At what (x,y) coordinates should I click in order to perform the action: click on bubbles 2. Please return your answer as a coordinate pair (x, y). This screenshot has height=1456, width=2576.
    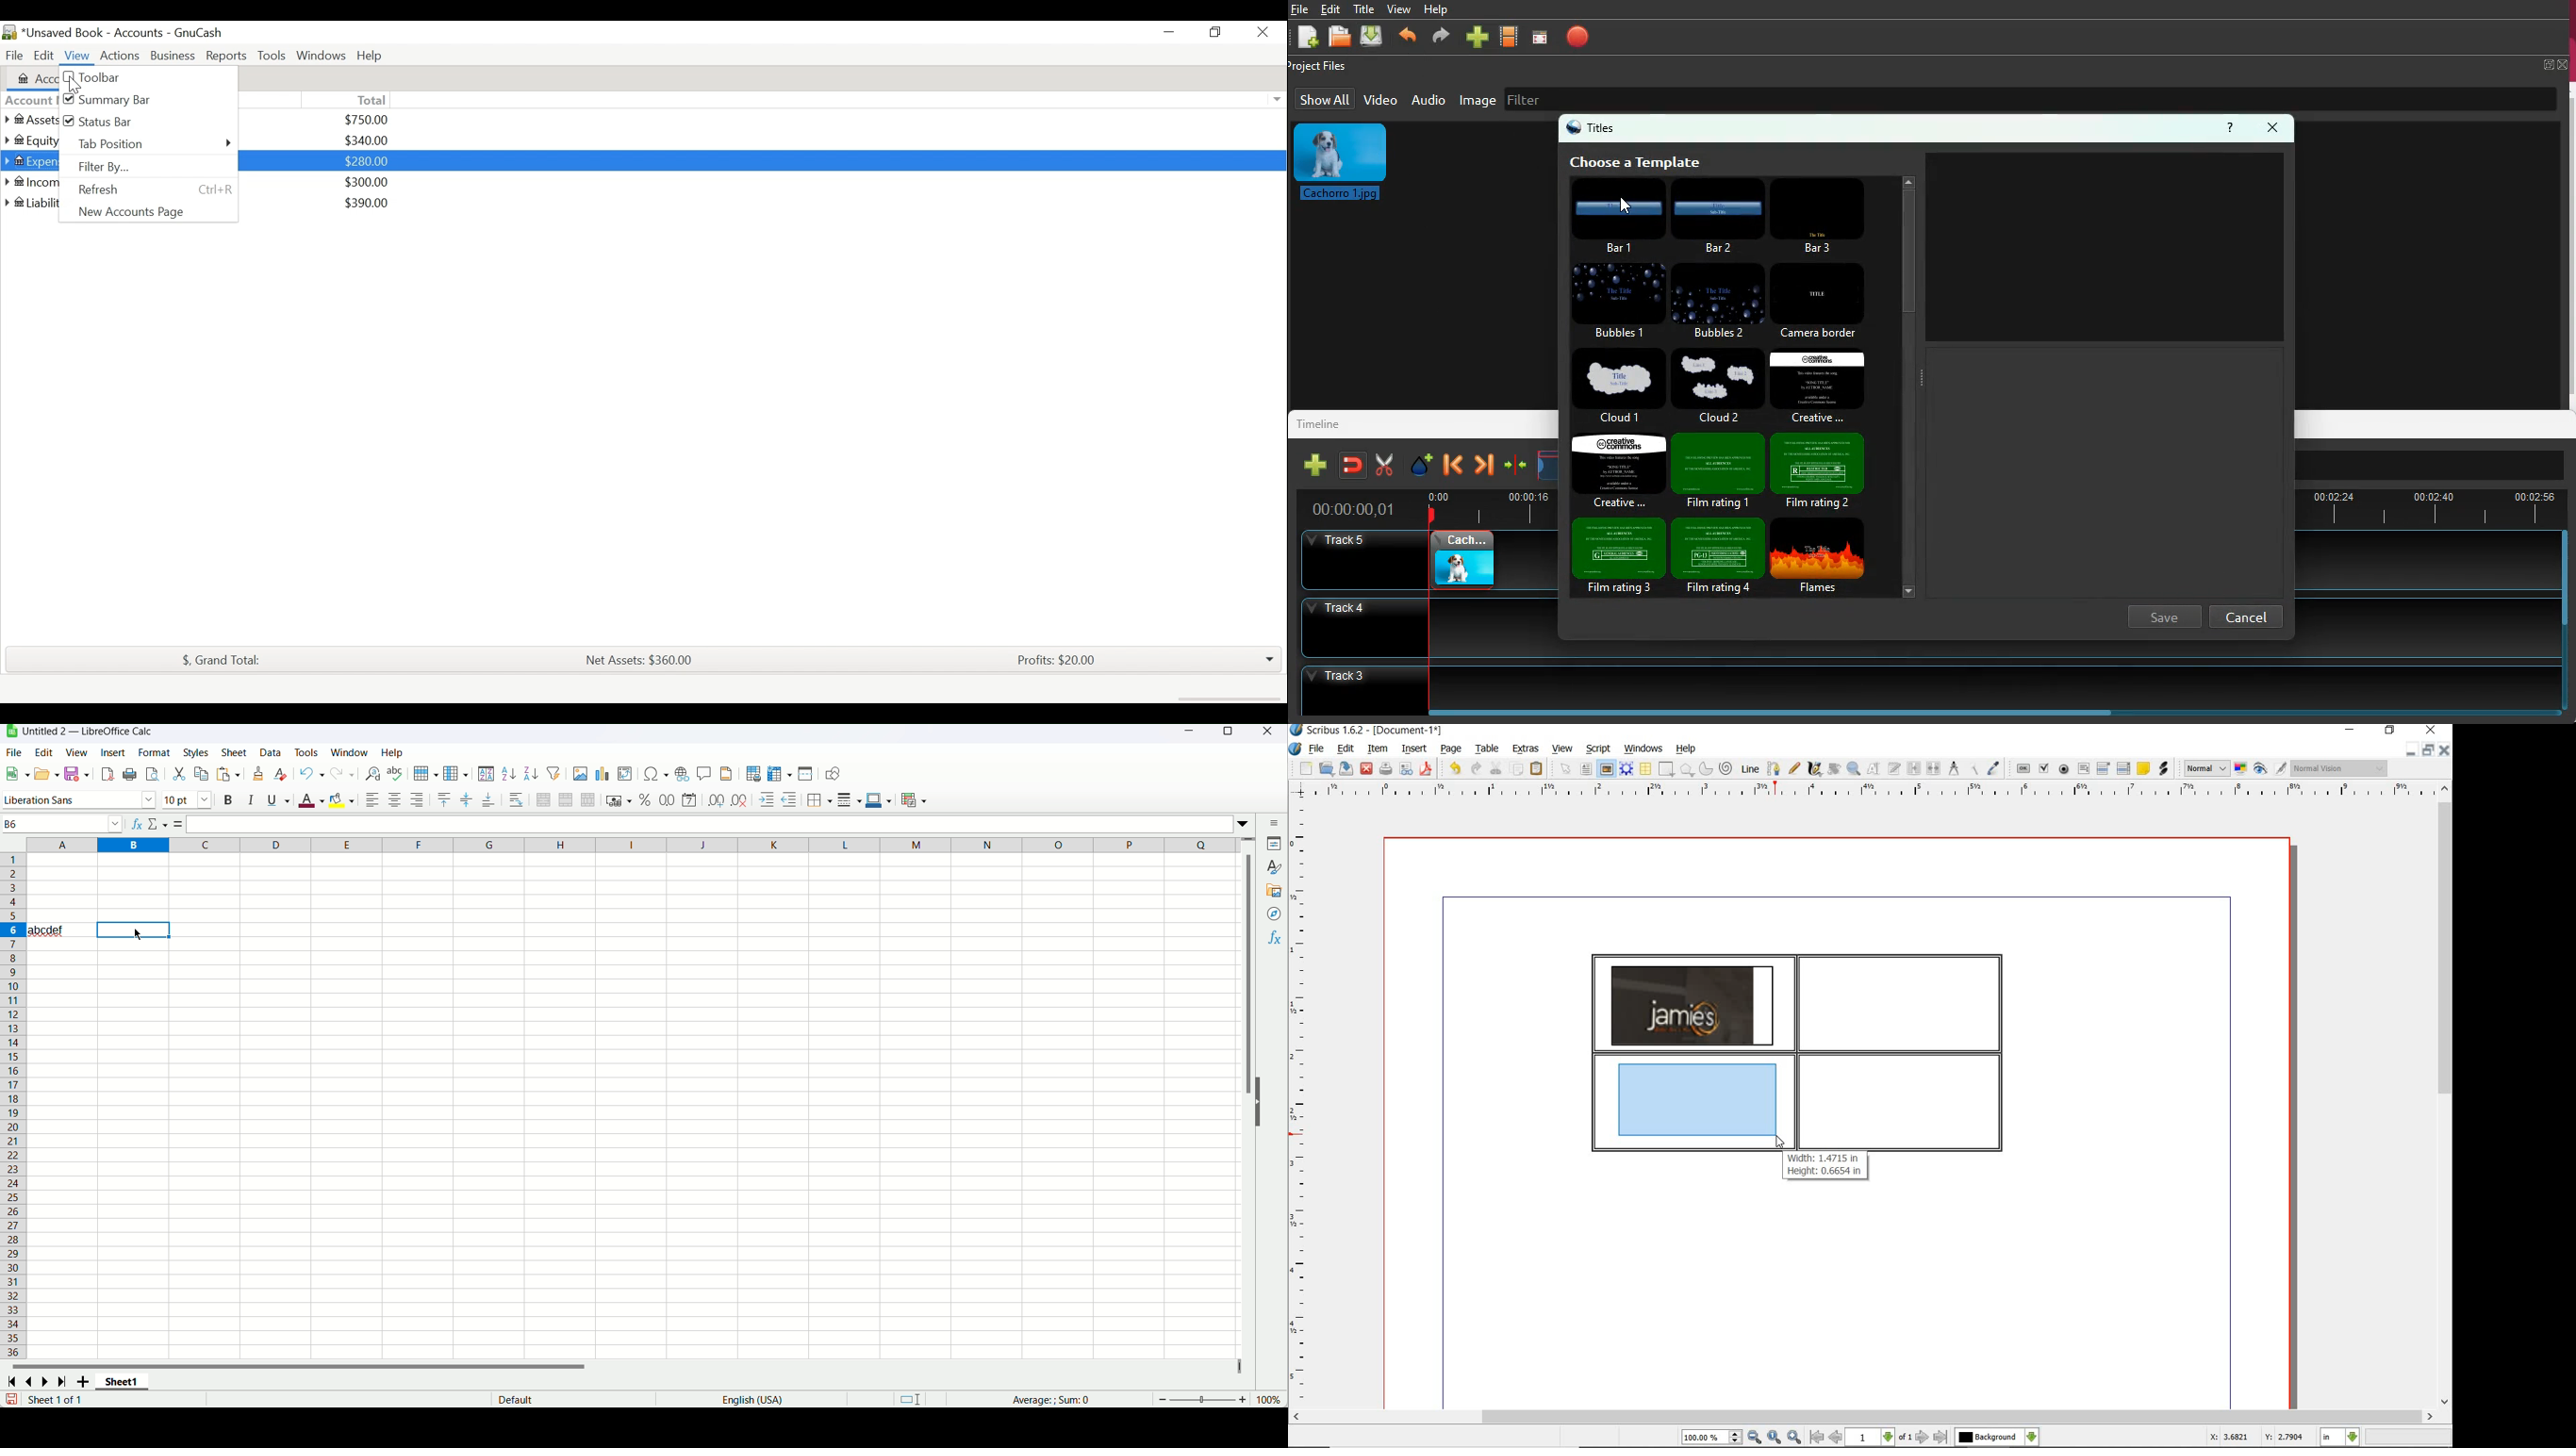
    Looking at the image, I should click on (1717, 301).